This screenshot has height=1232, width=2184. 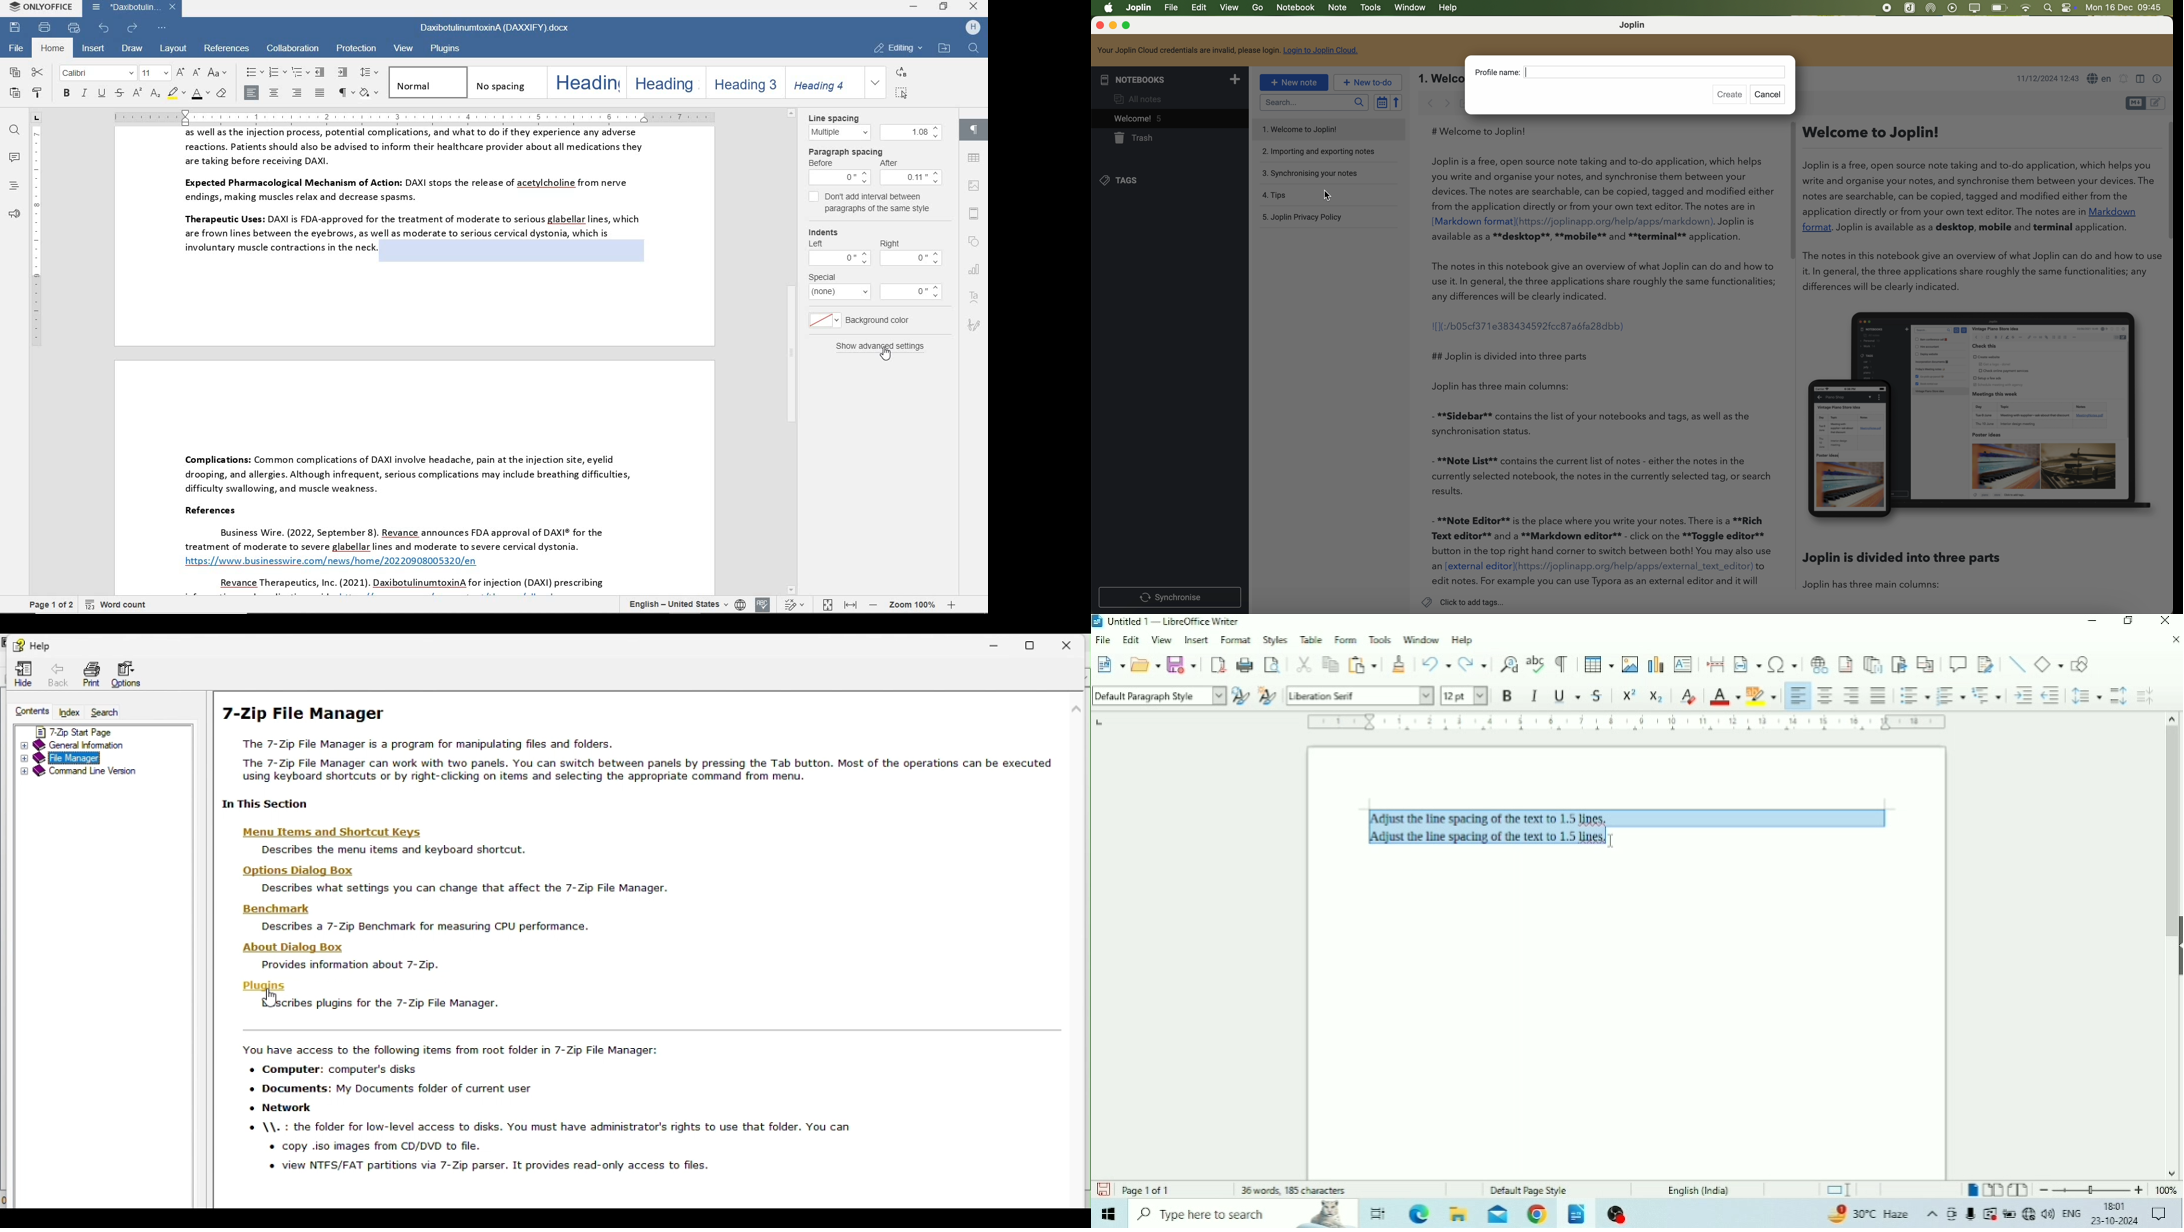 What do you see at coordinates (1463, 602) in the screenshot?
I see `click to add tags` at bounding box center [1463, 602].